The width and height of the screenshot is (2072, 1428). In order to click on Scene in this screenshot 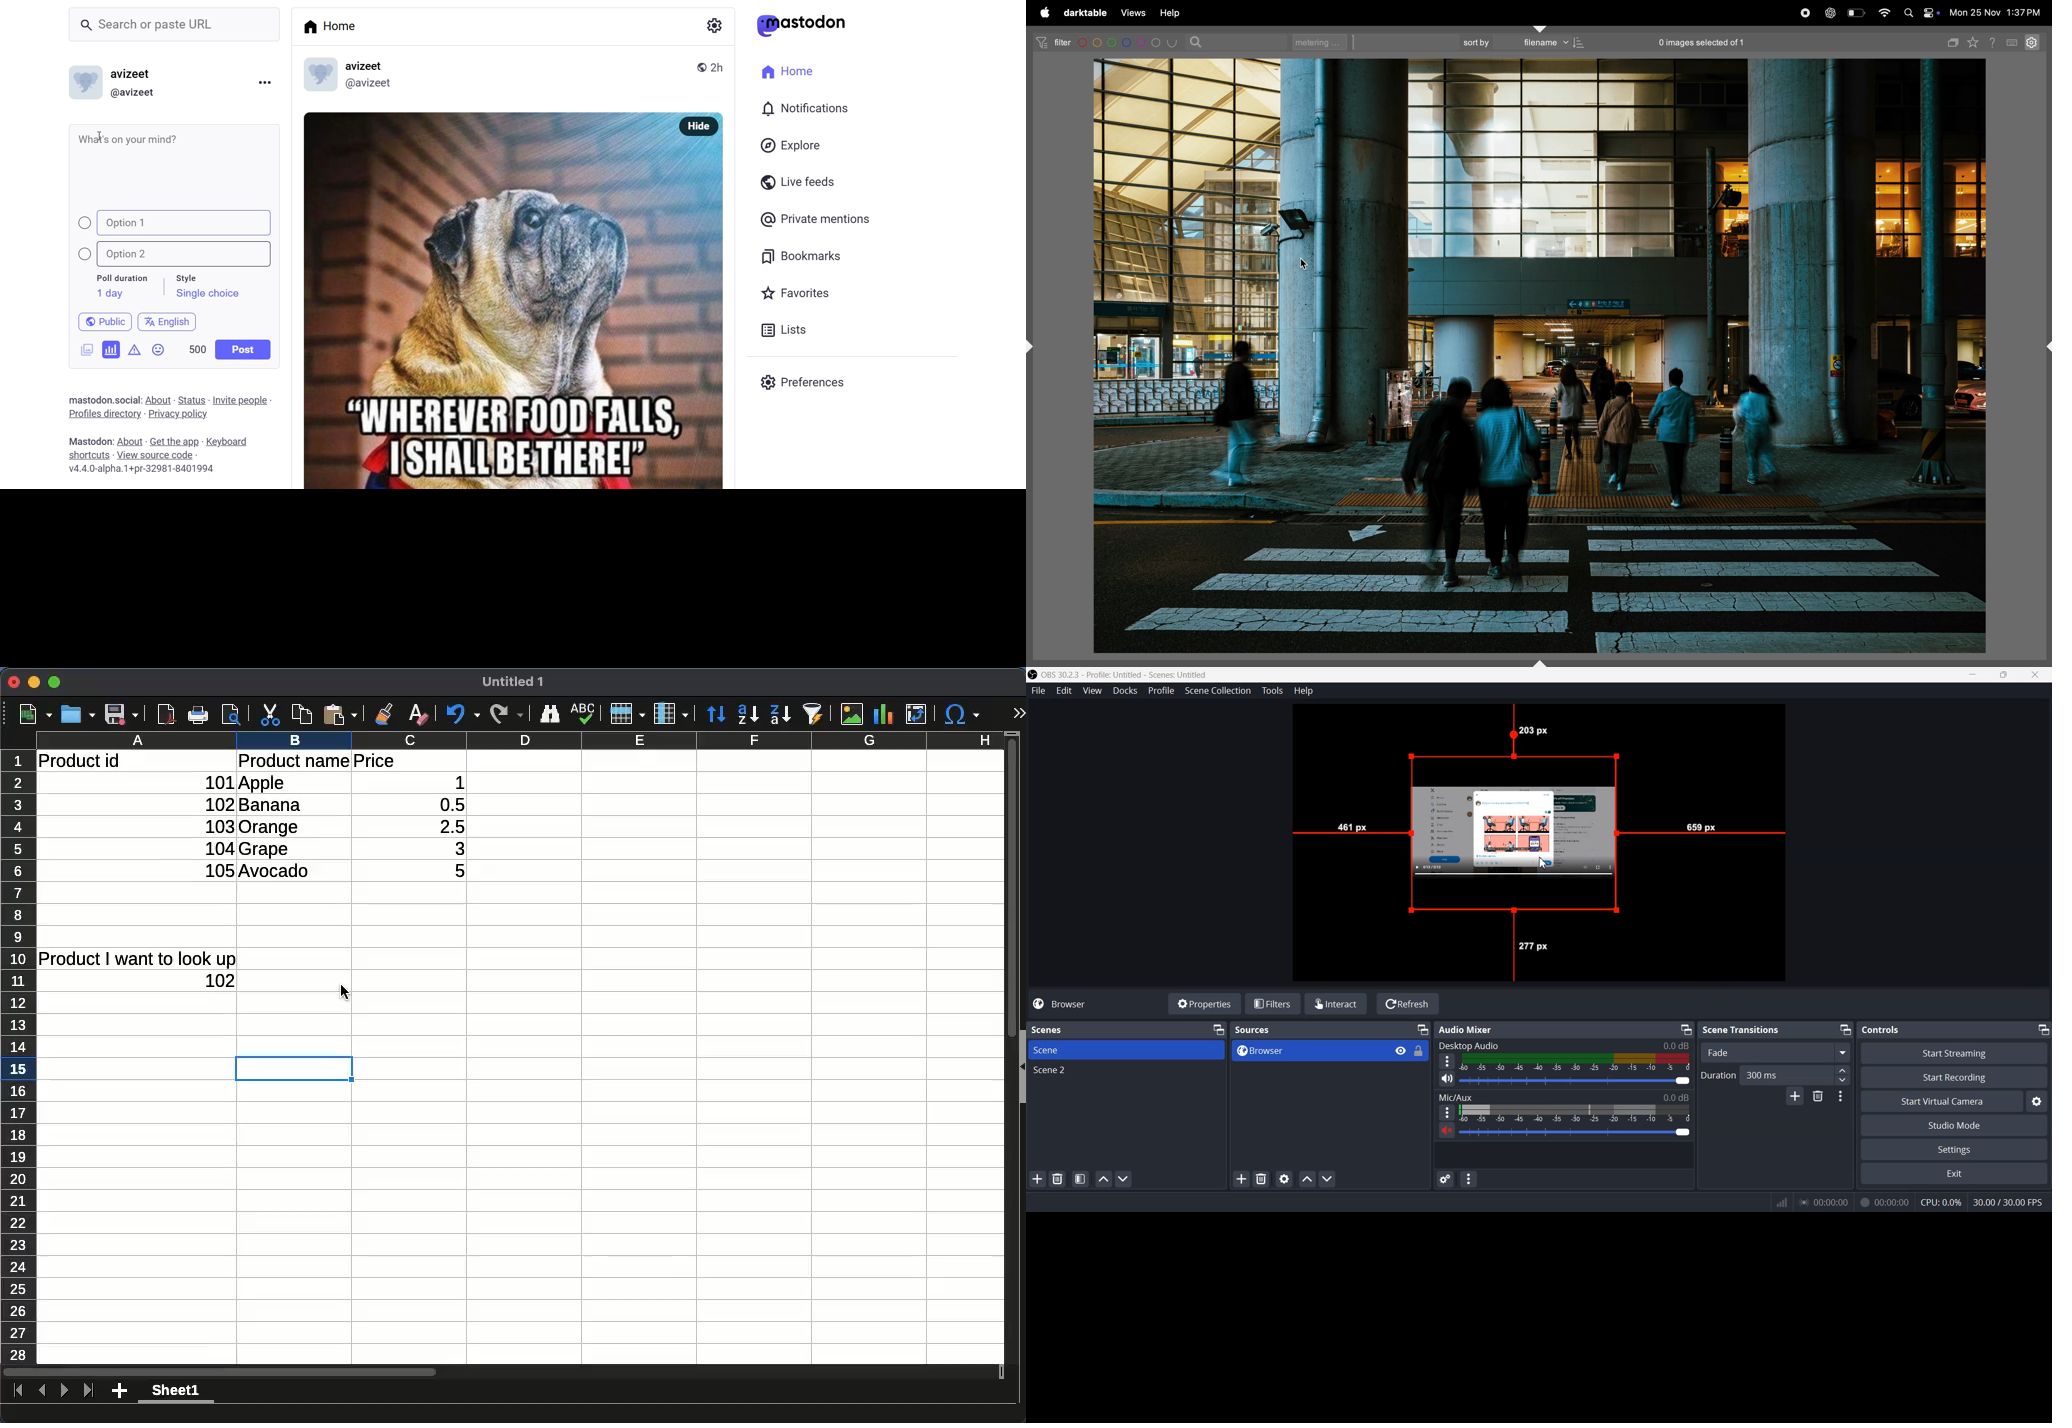, I will do `click(1127, 1050)`.